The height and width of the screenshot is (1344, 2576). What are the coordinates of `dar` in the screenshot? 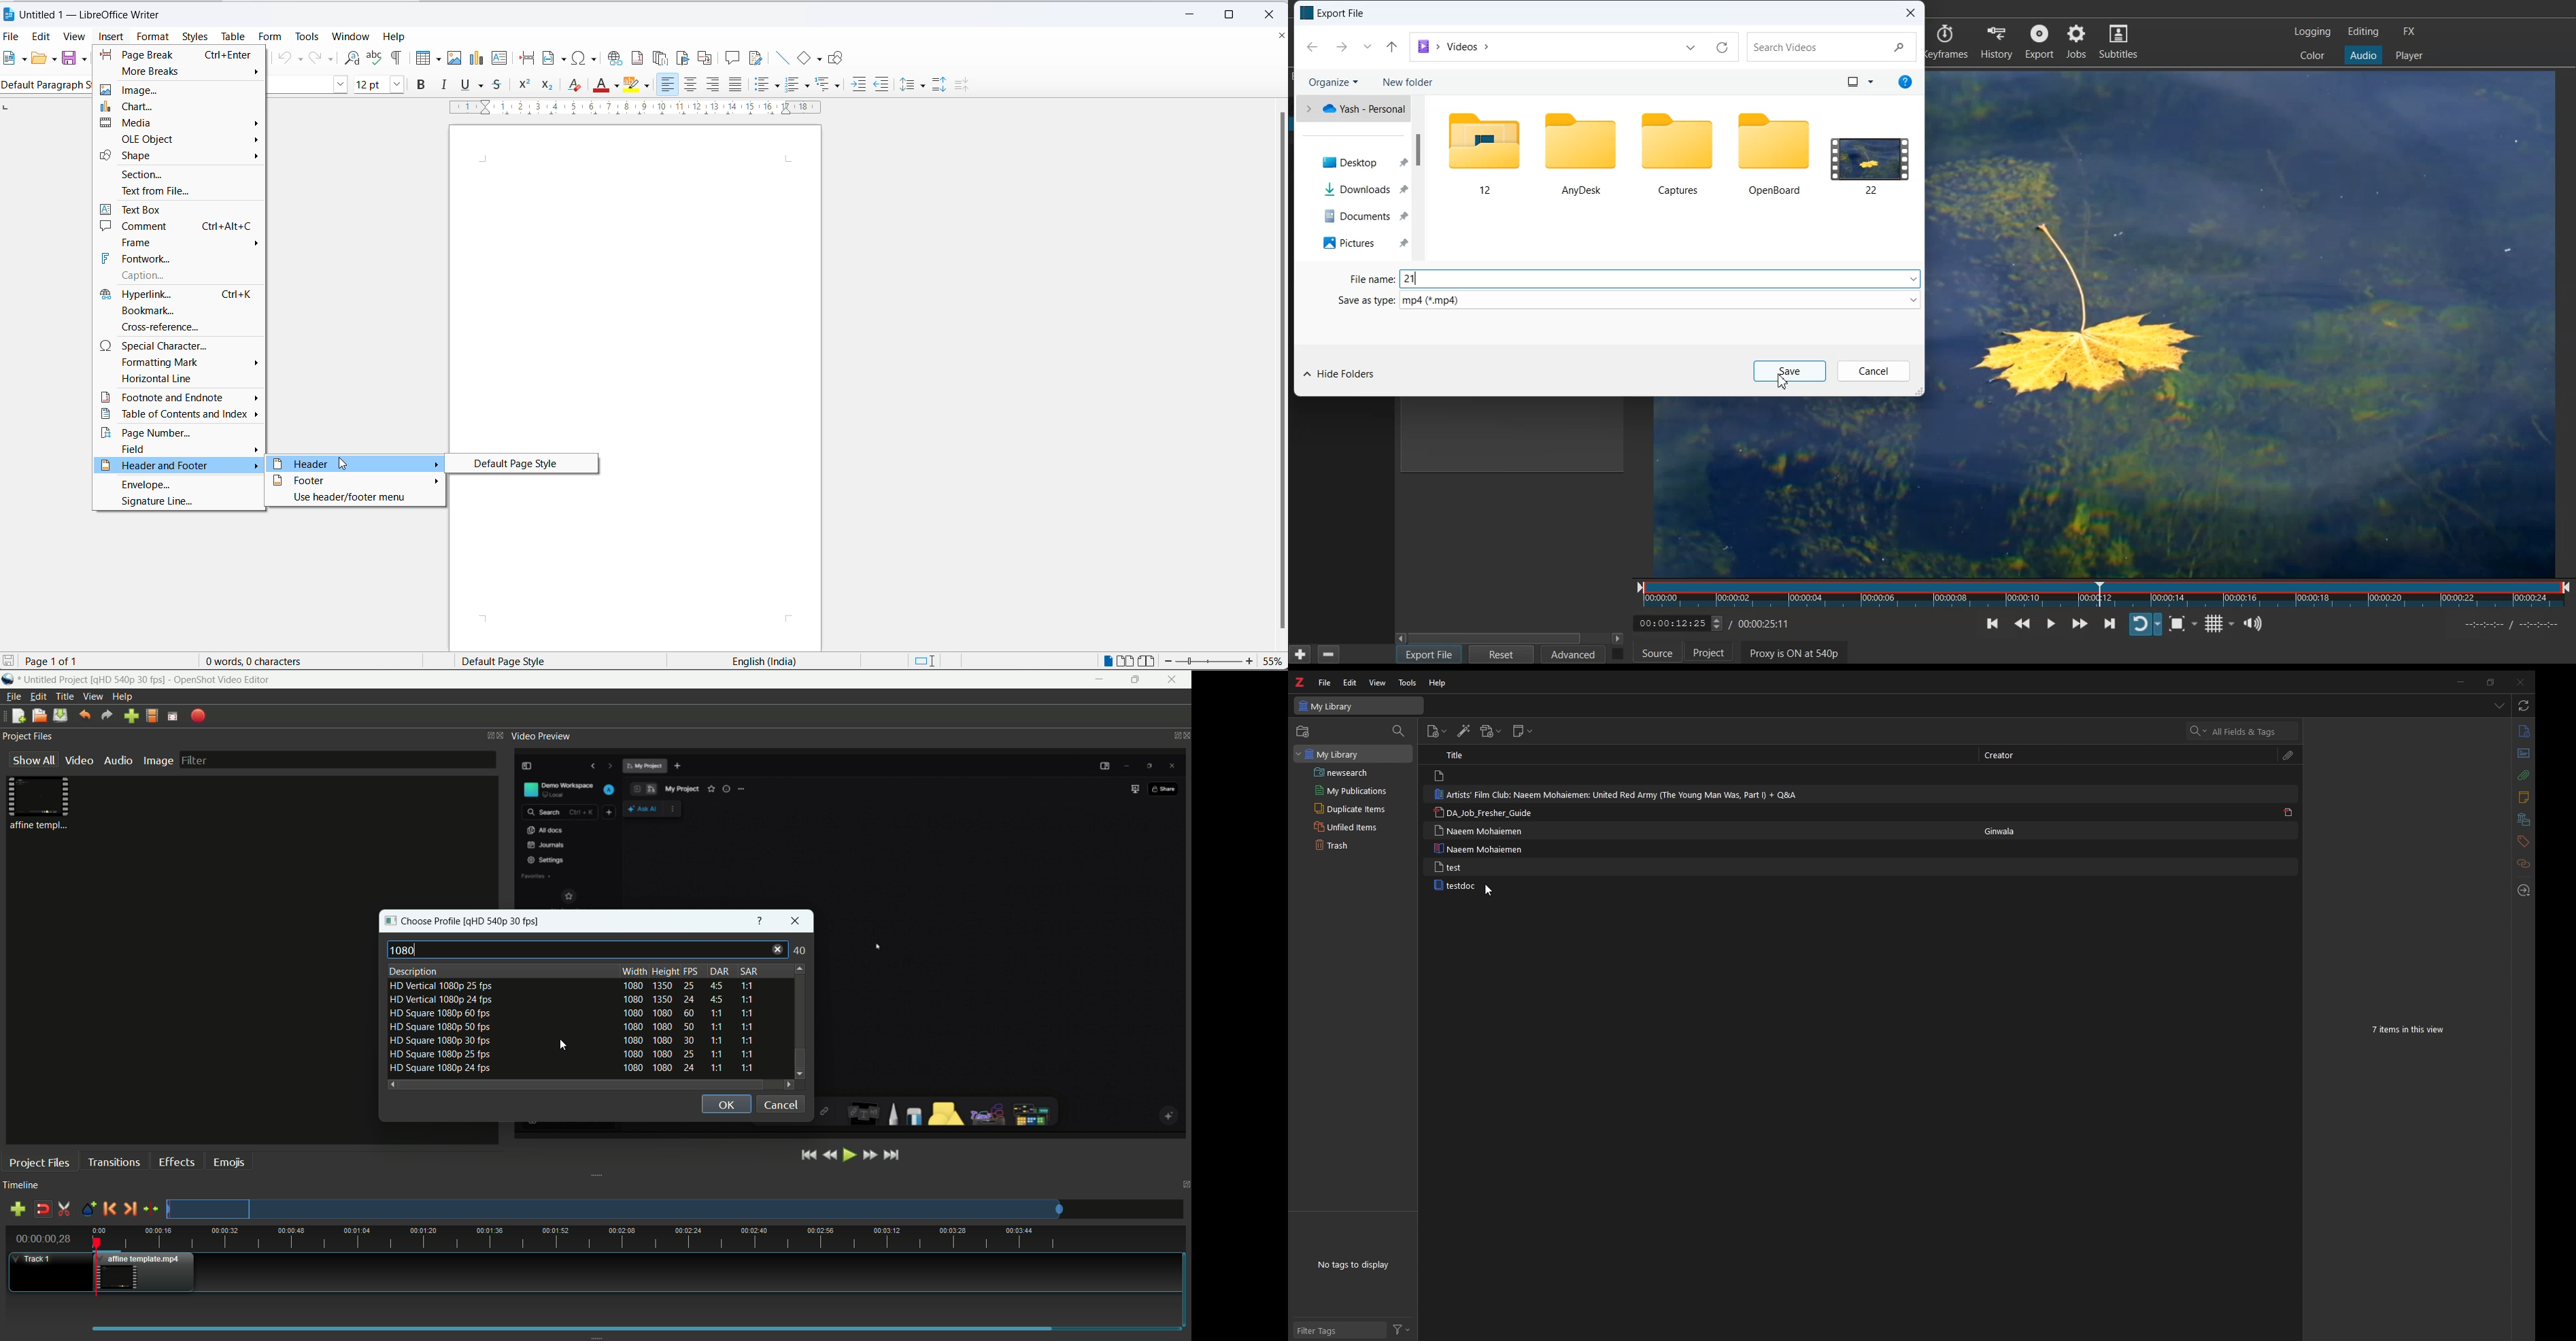 It's located at (720, 972).